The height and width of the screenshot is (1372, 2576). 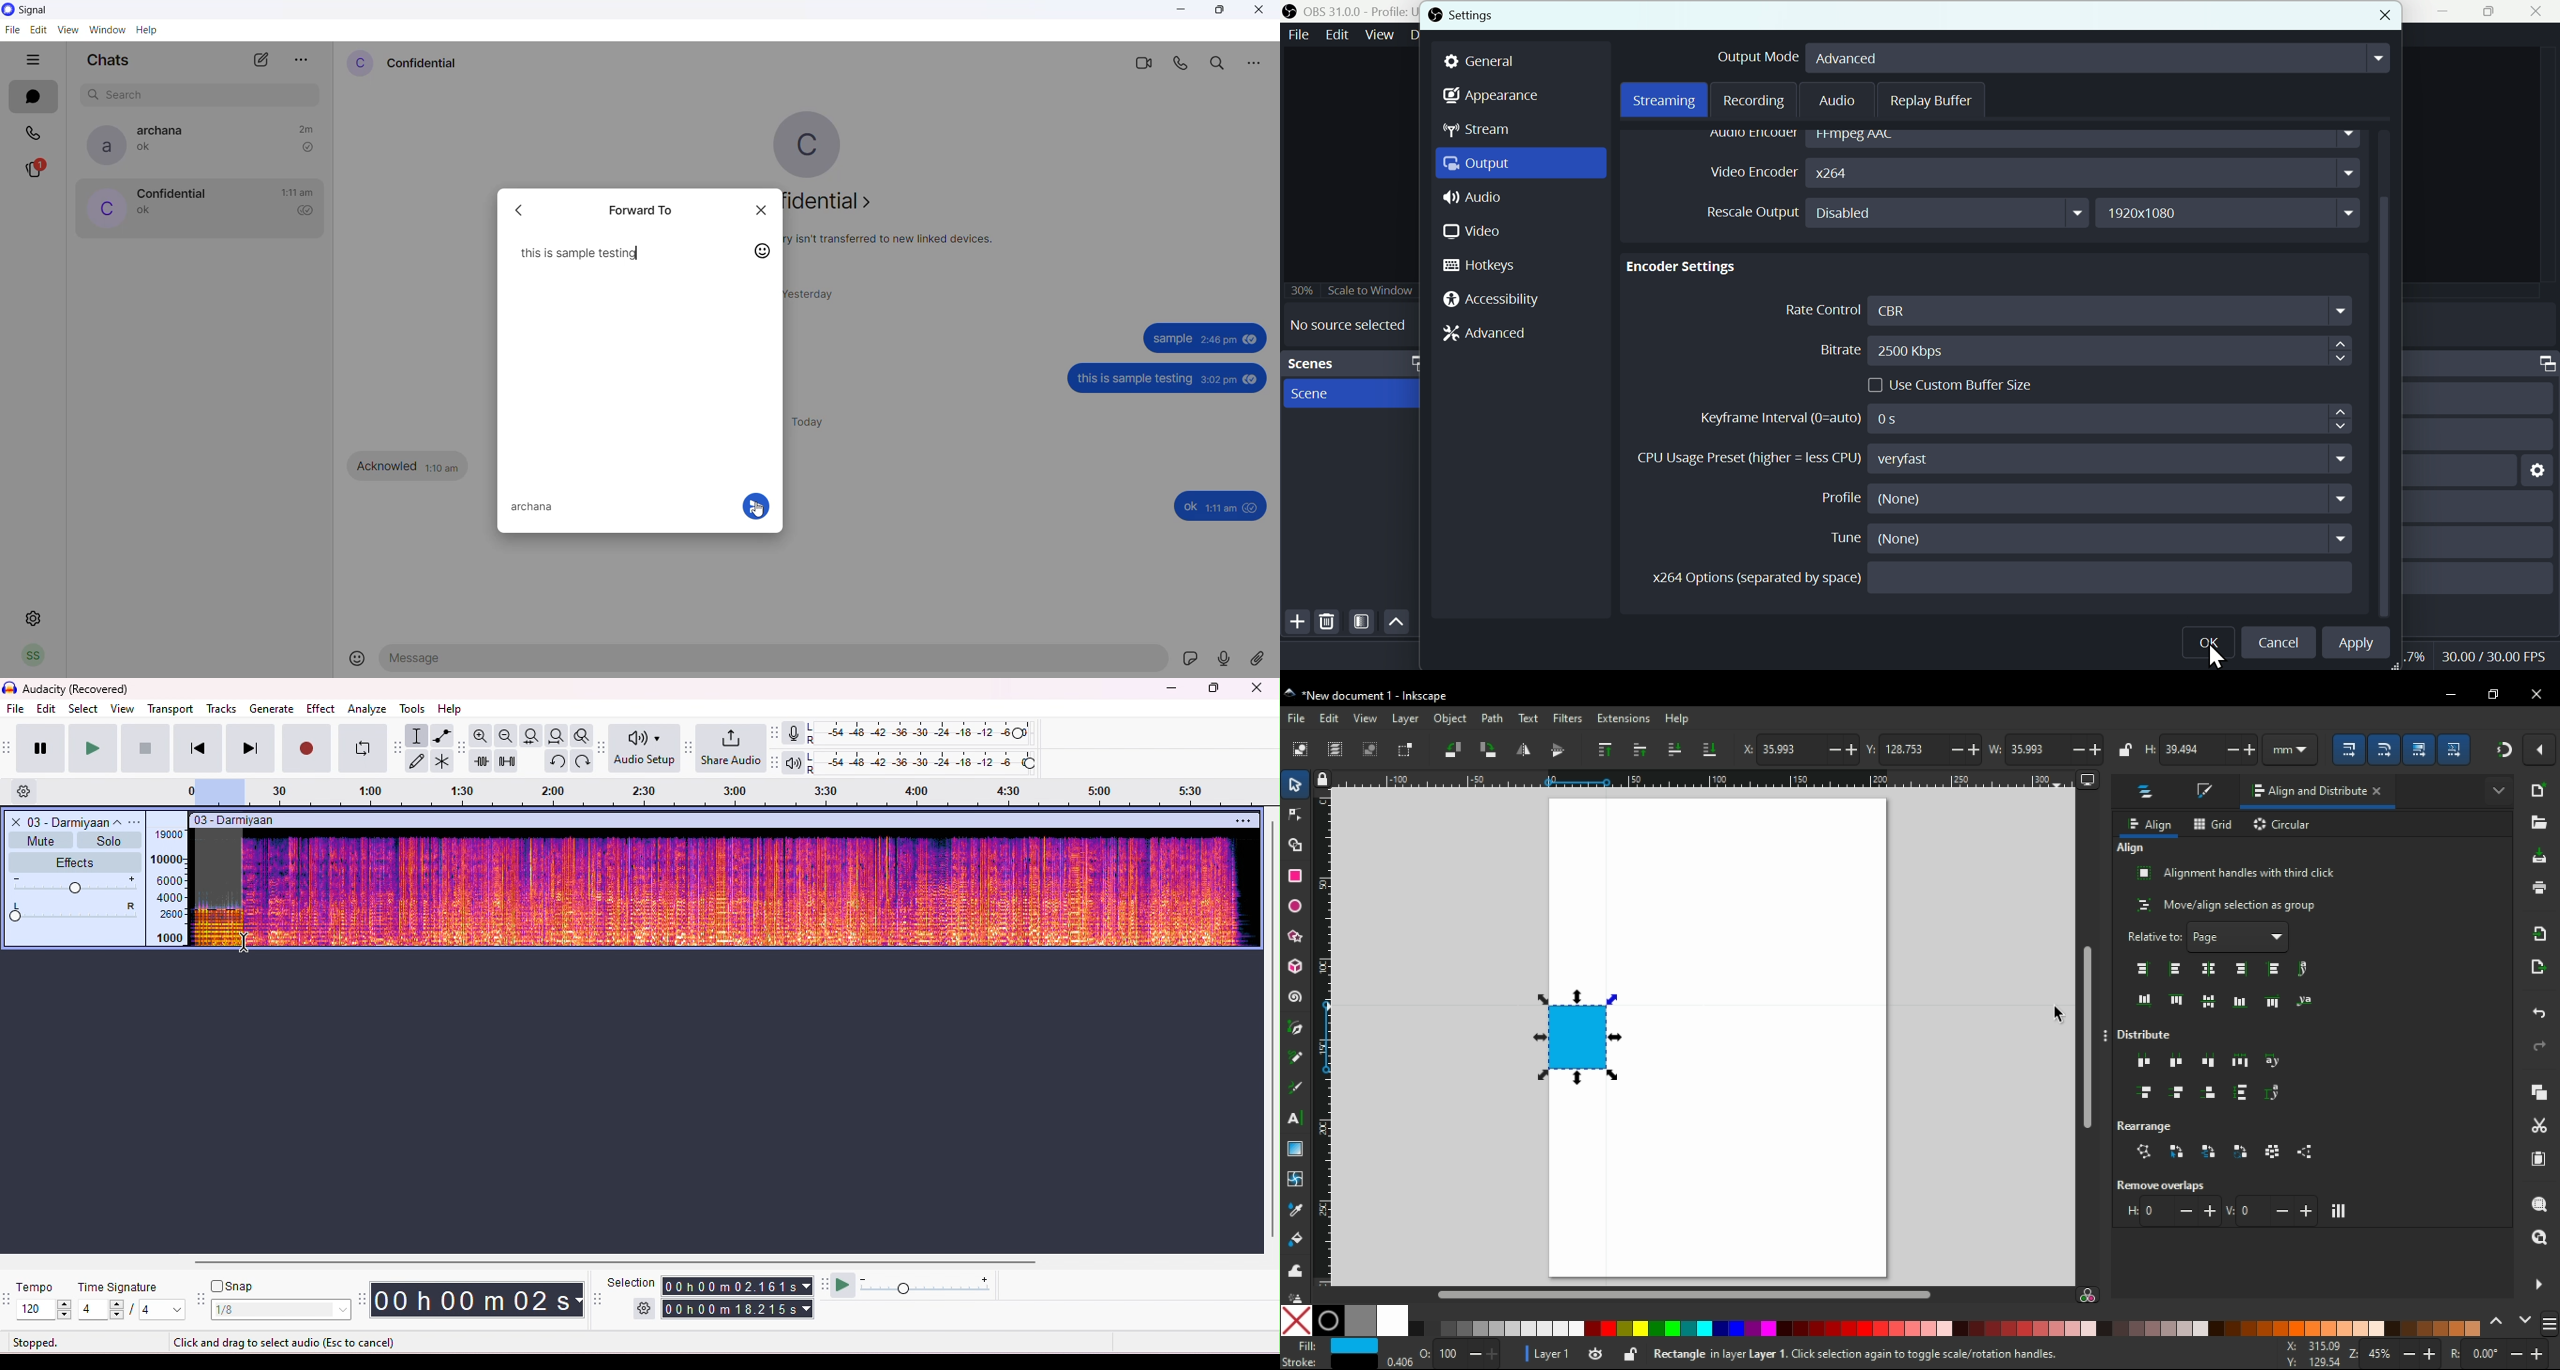 I want to click on read recipient, so click(x=307, y=147).